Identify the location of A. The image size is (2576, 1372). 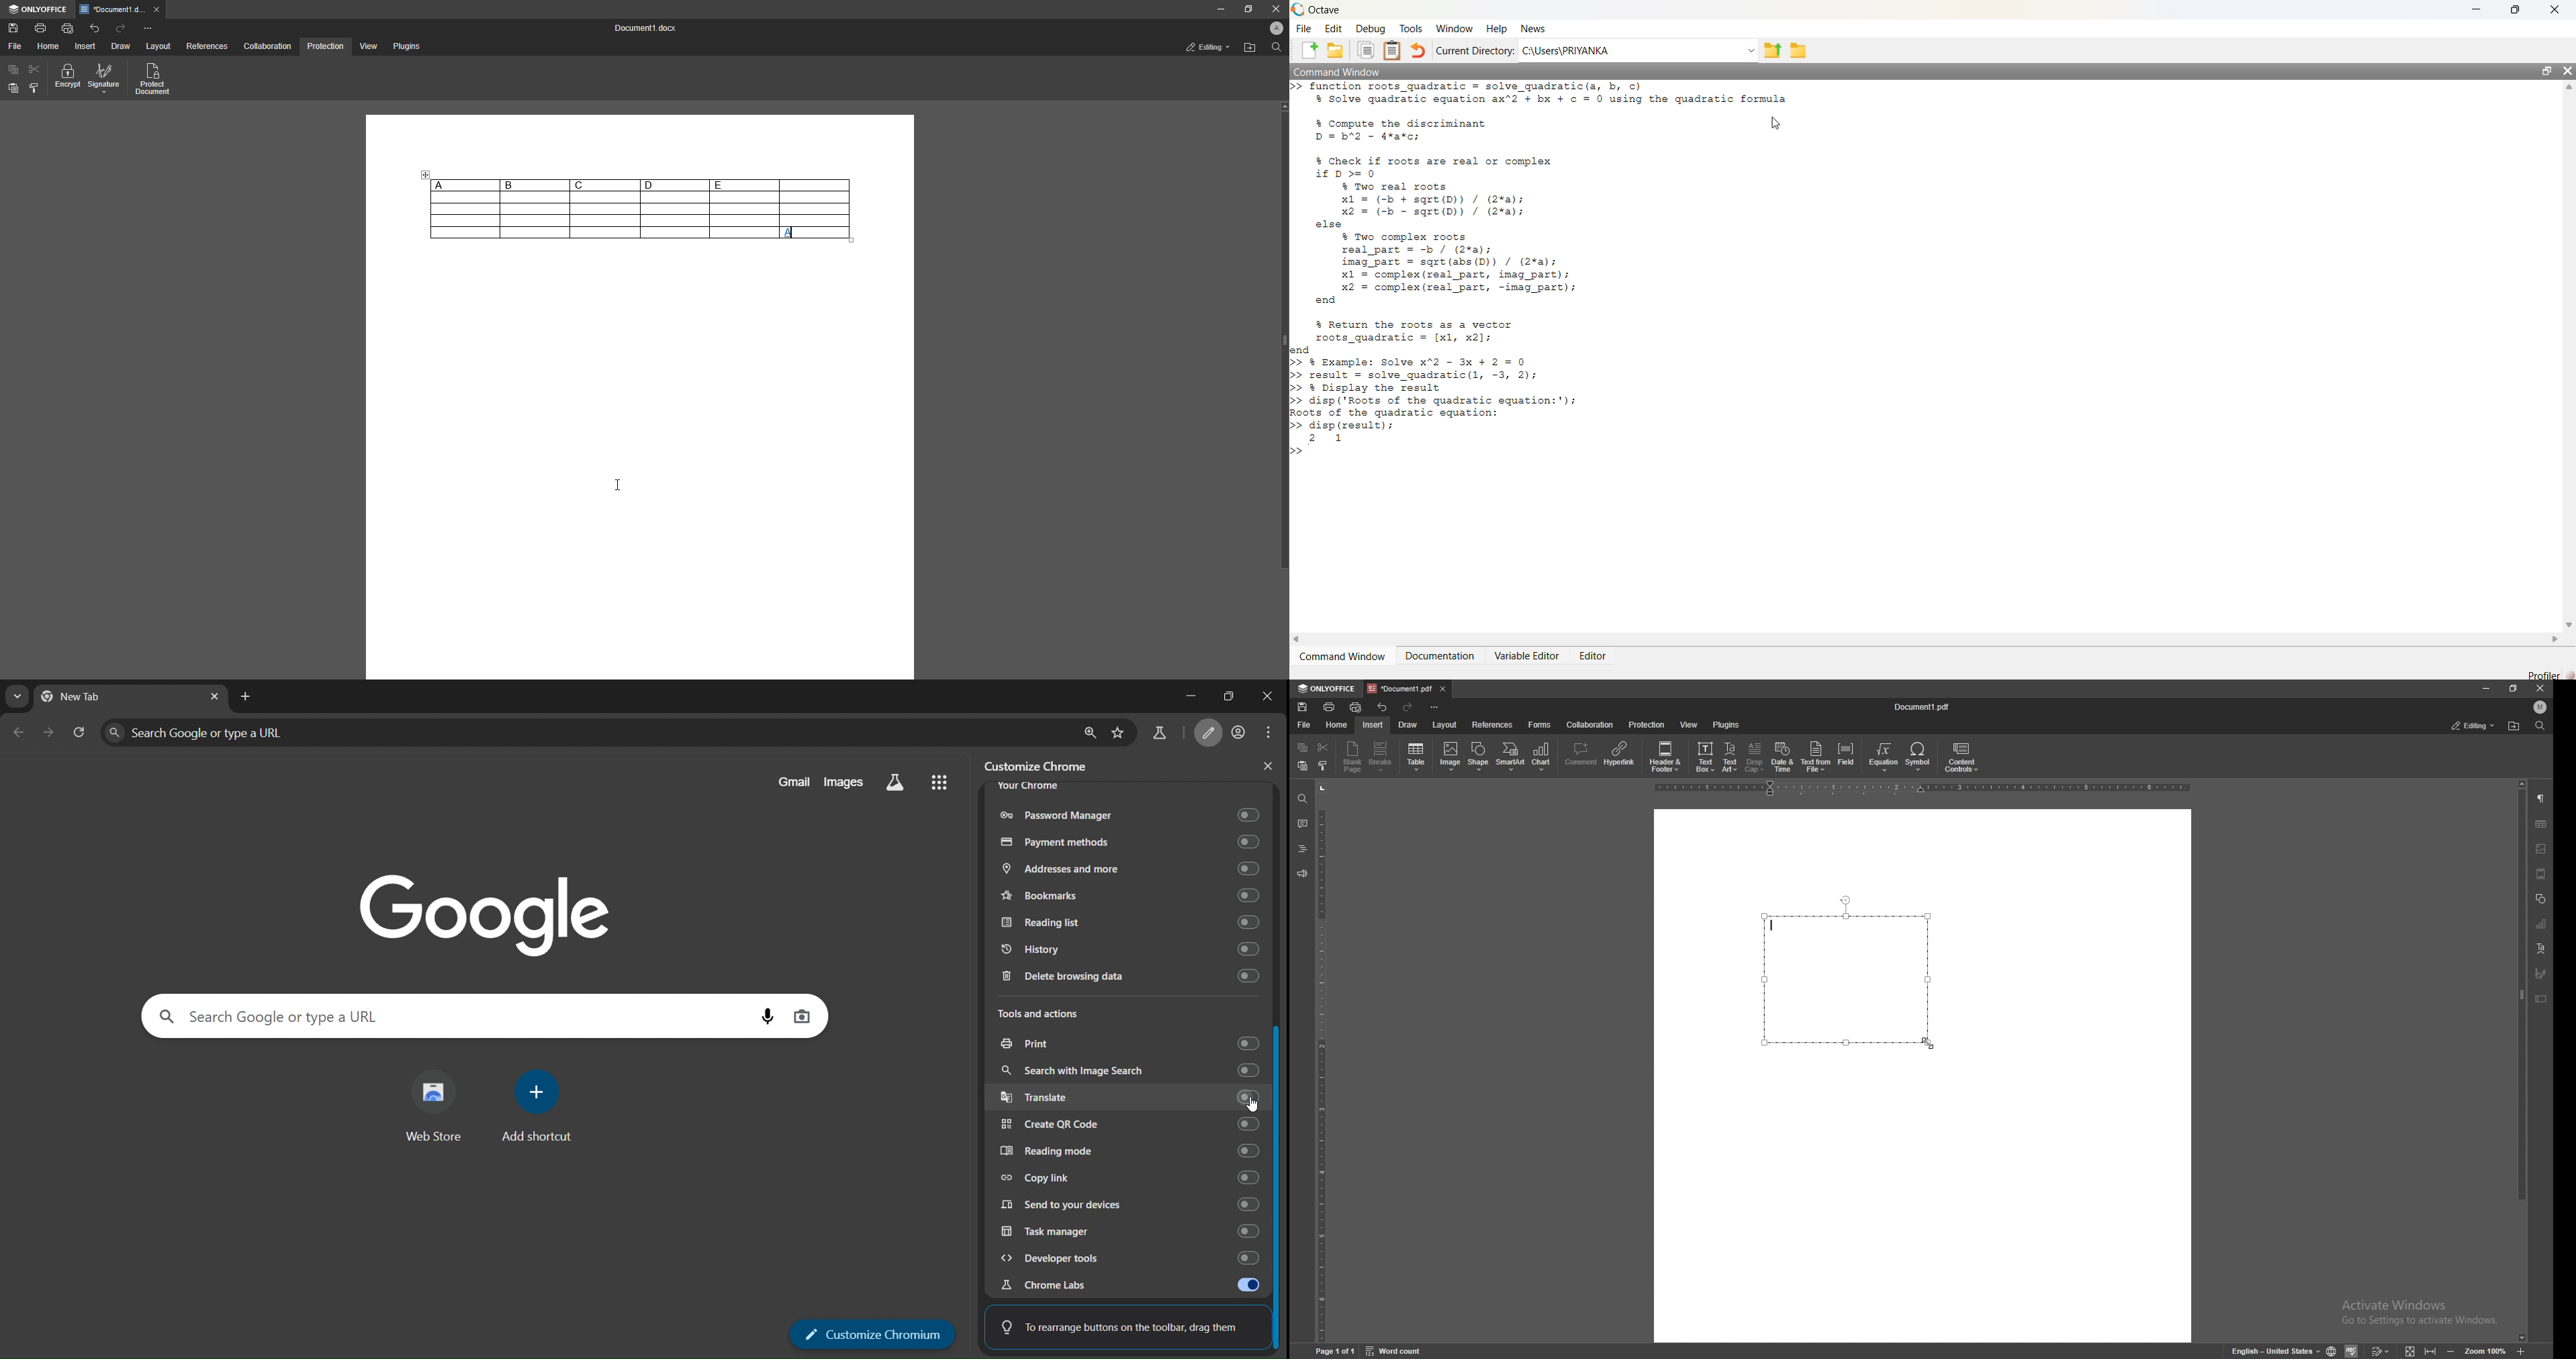
(790, 235).